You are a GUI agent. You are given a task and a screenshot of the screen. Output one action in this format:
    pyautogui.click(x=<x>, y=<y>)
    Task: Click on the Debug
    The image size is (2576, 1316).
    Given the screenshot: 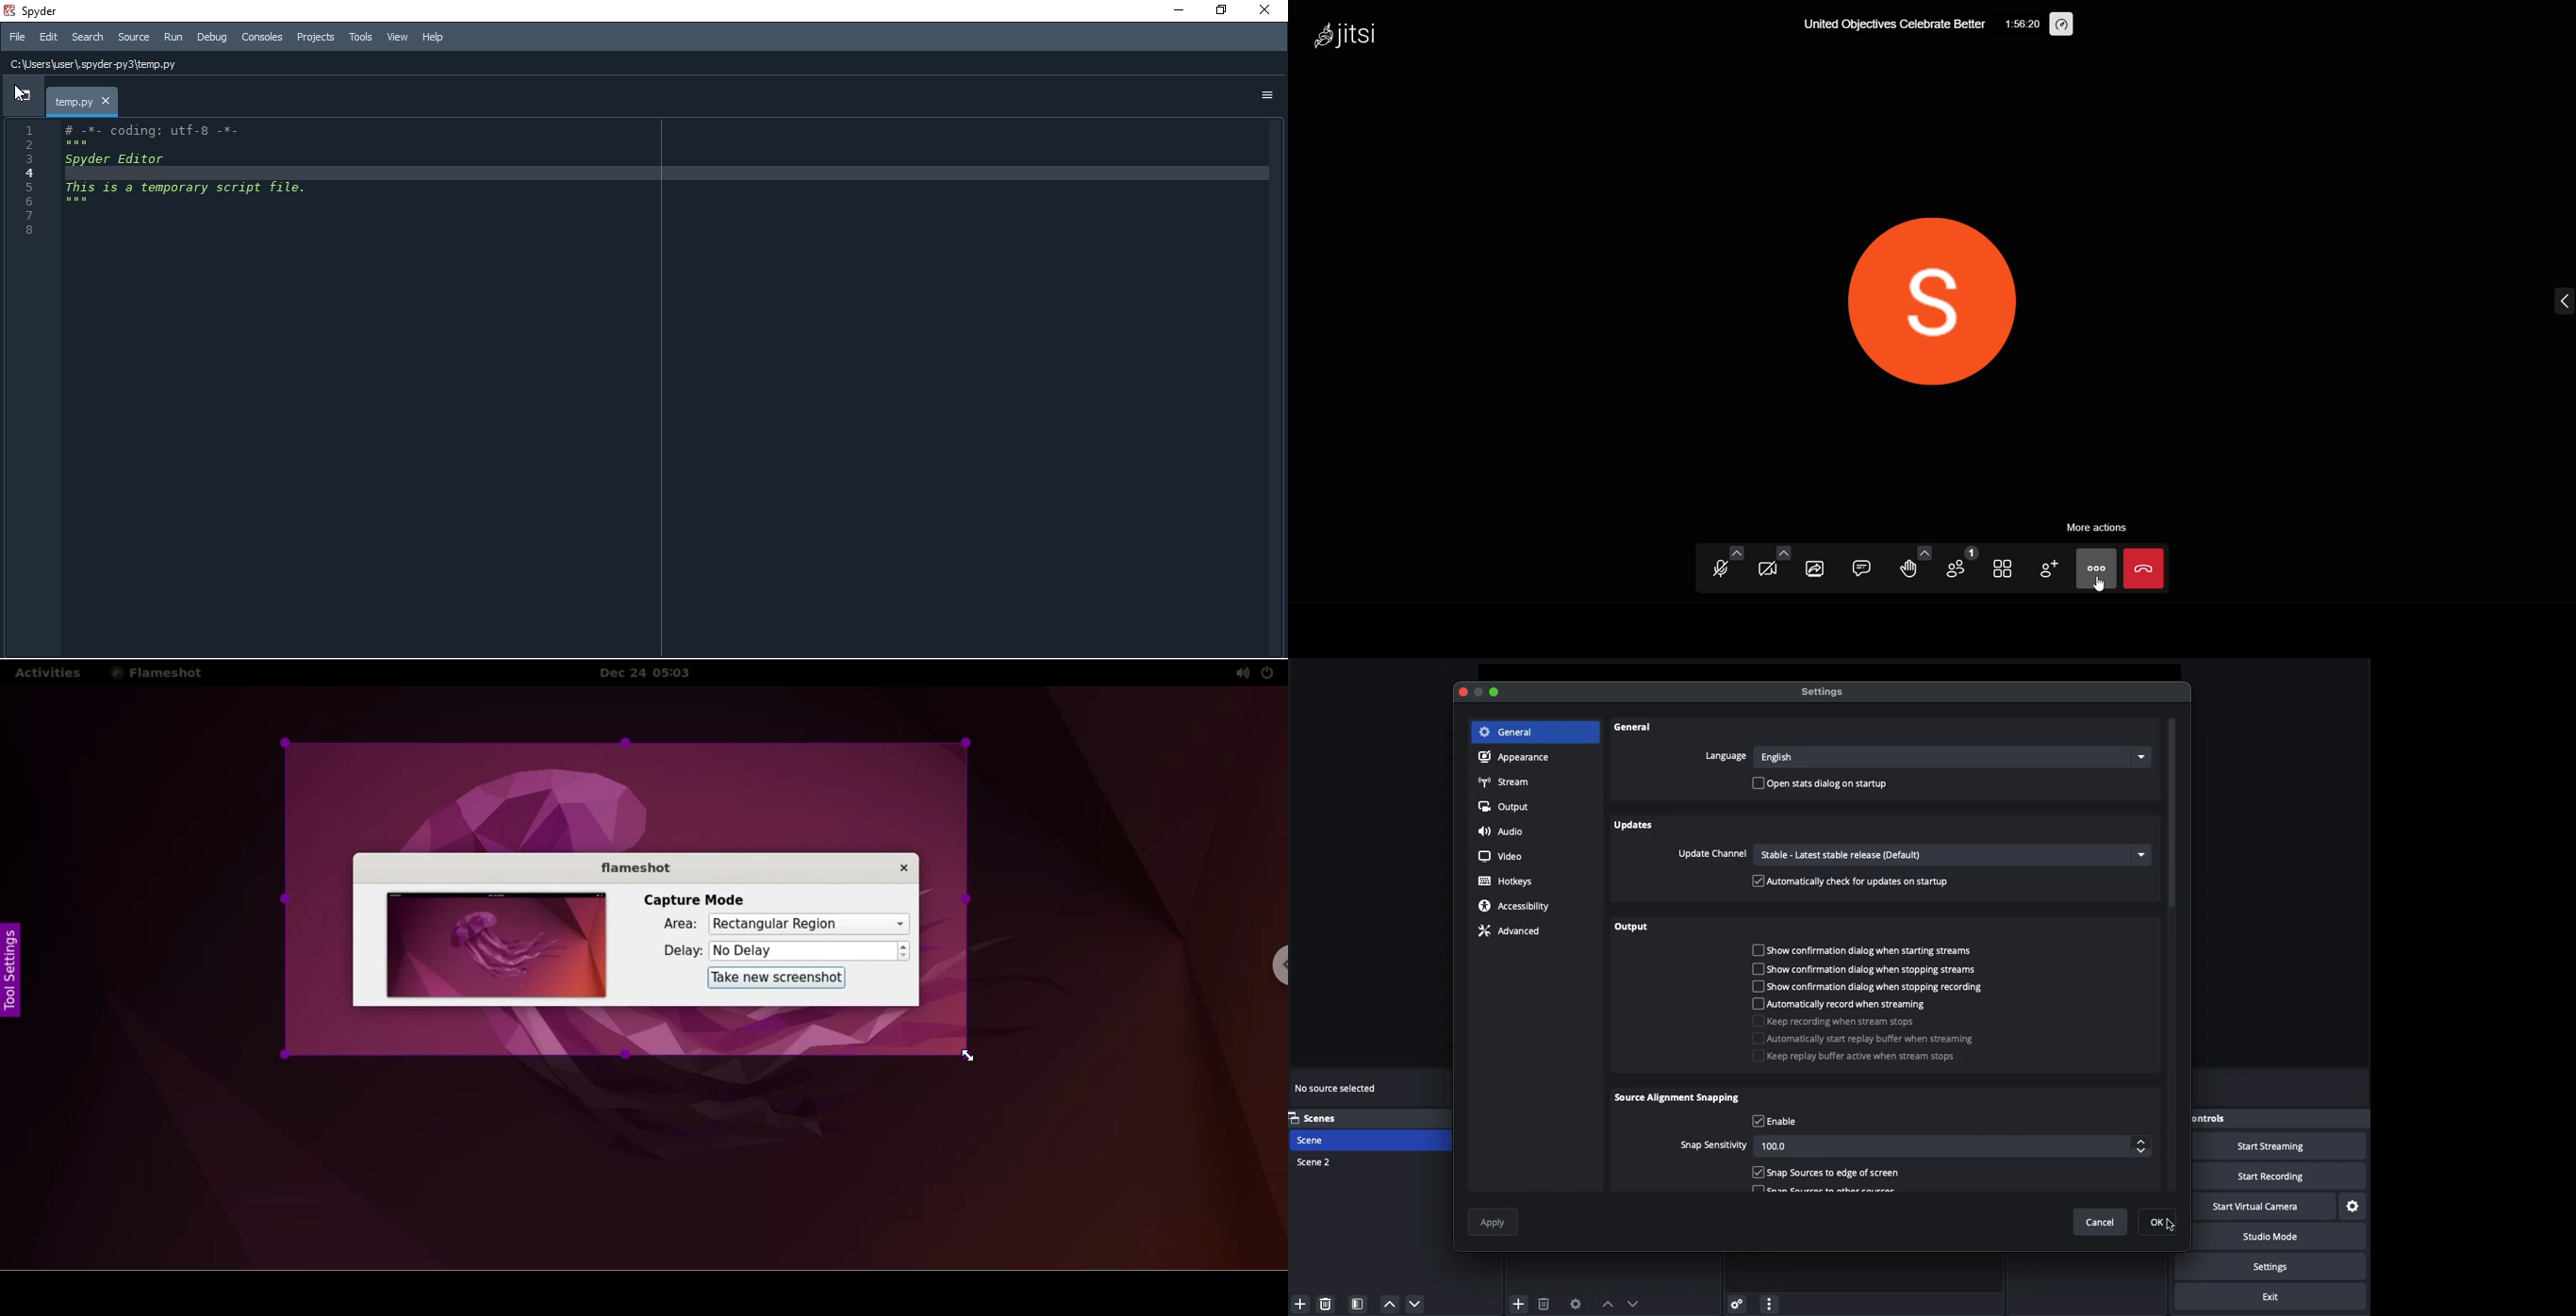 What is the action you would take?
    pyautogui.click(x=212, y=38)
    